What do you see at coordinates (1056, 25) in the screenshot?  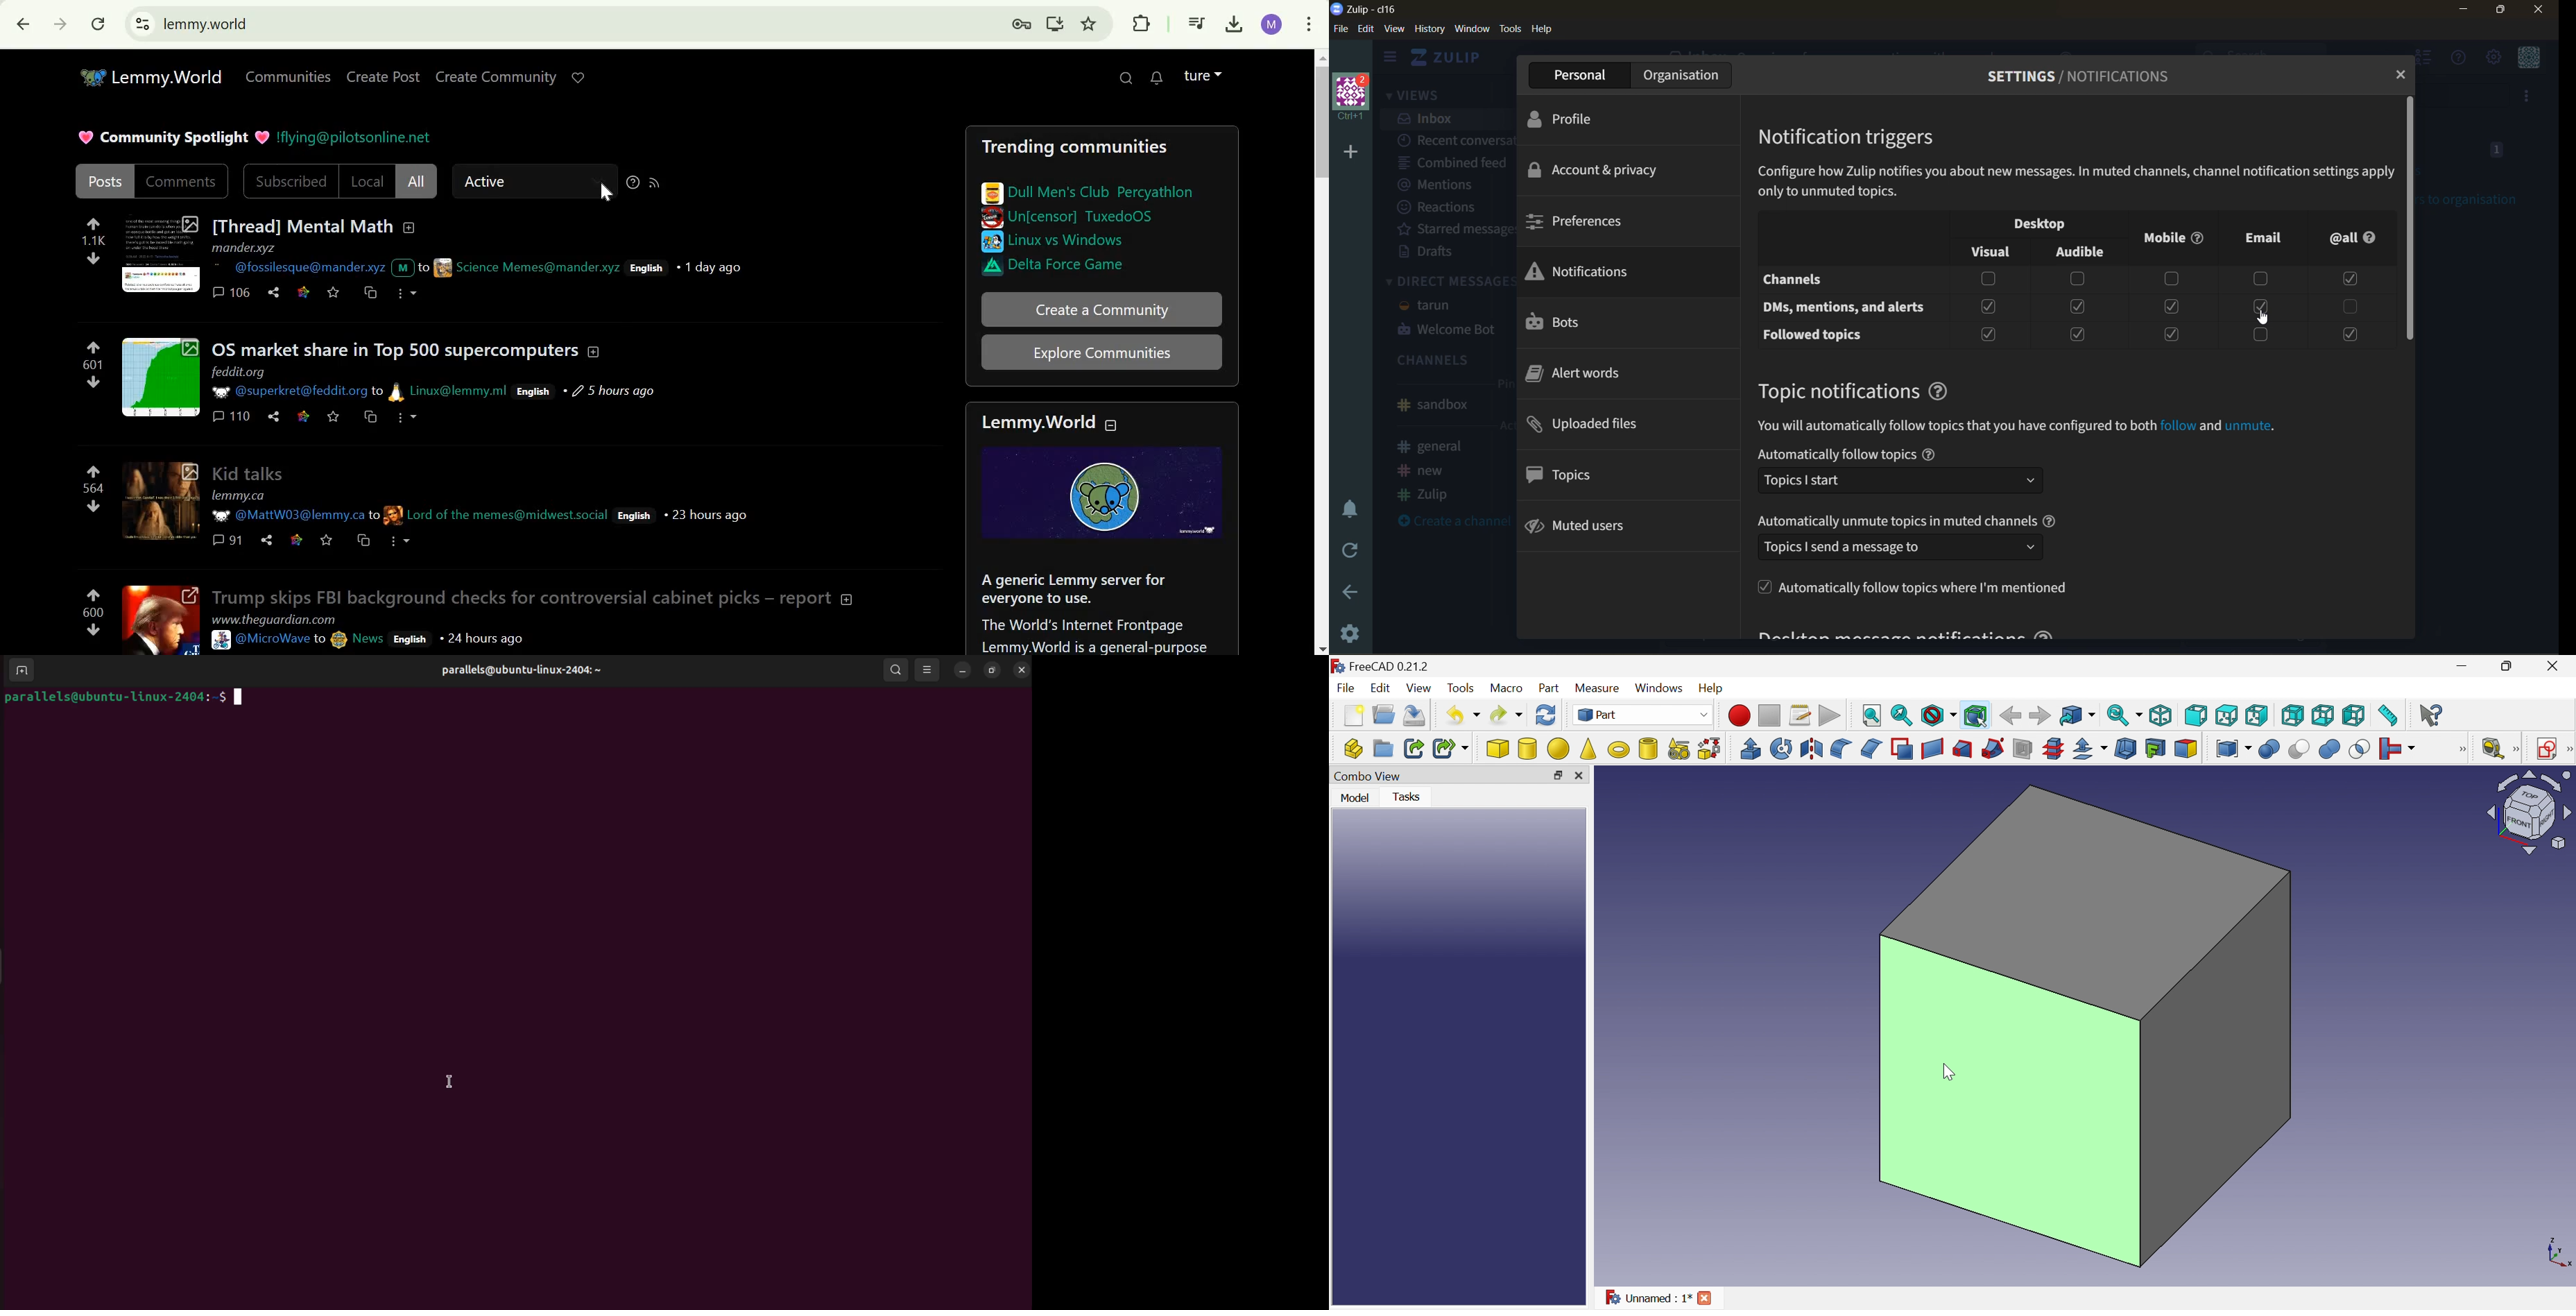 I see `Install.lemmy` at bounding box center [1056, 25].